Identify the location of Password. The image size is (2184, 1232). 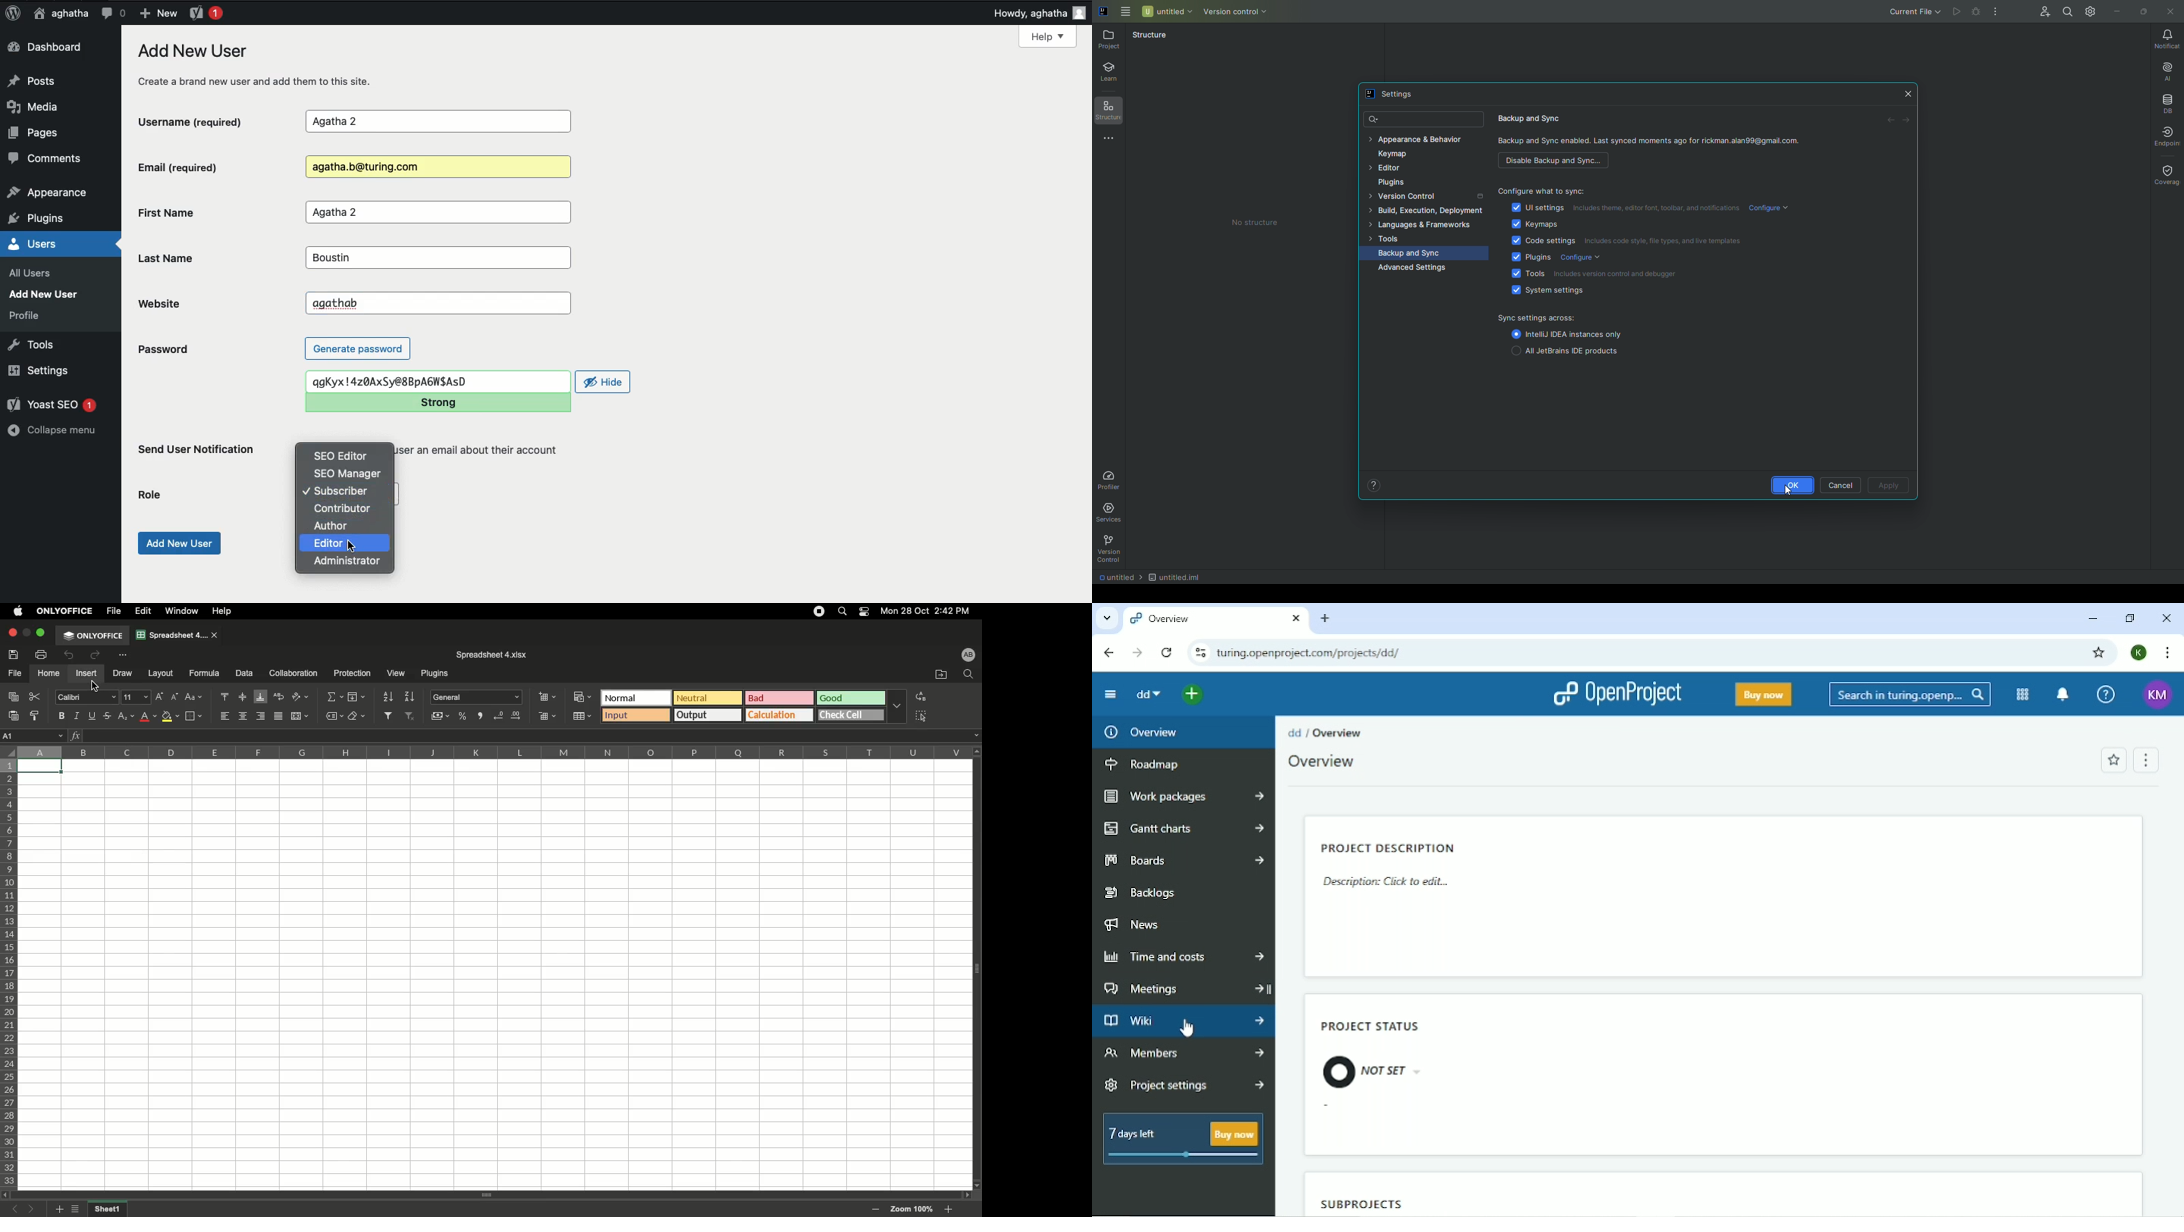
(162, 350).